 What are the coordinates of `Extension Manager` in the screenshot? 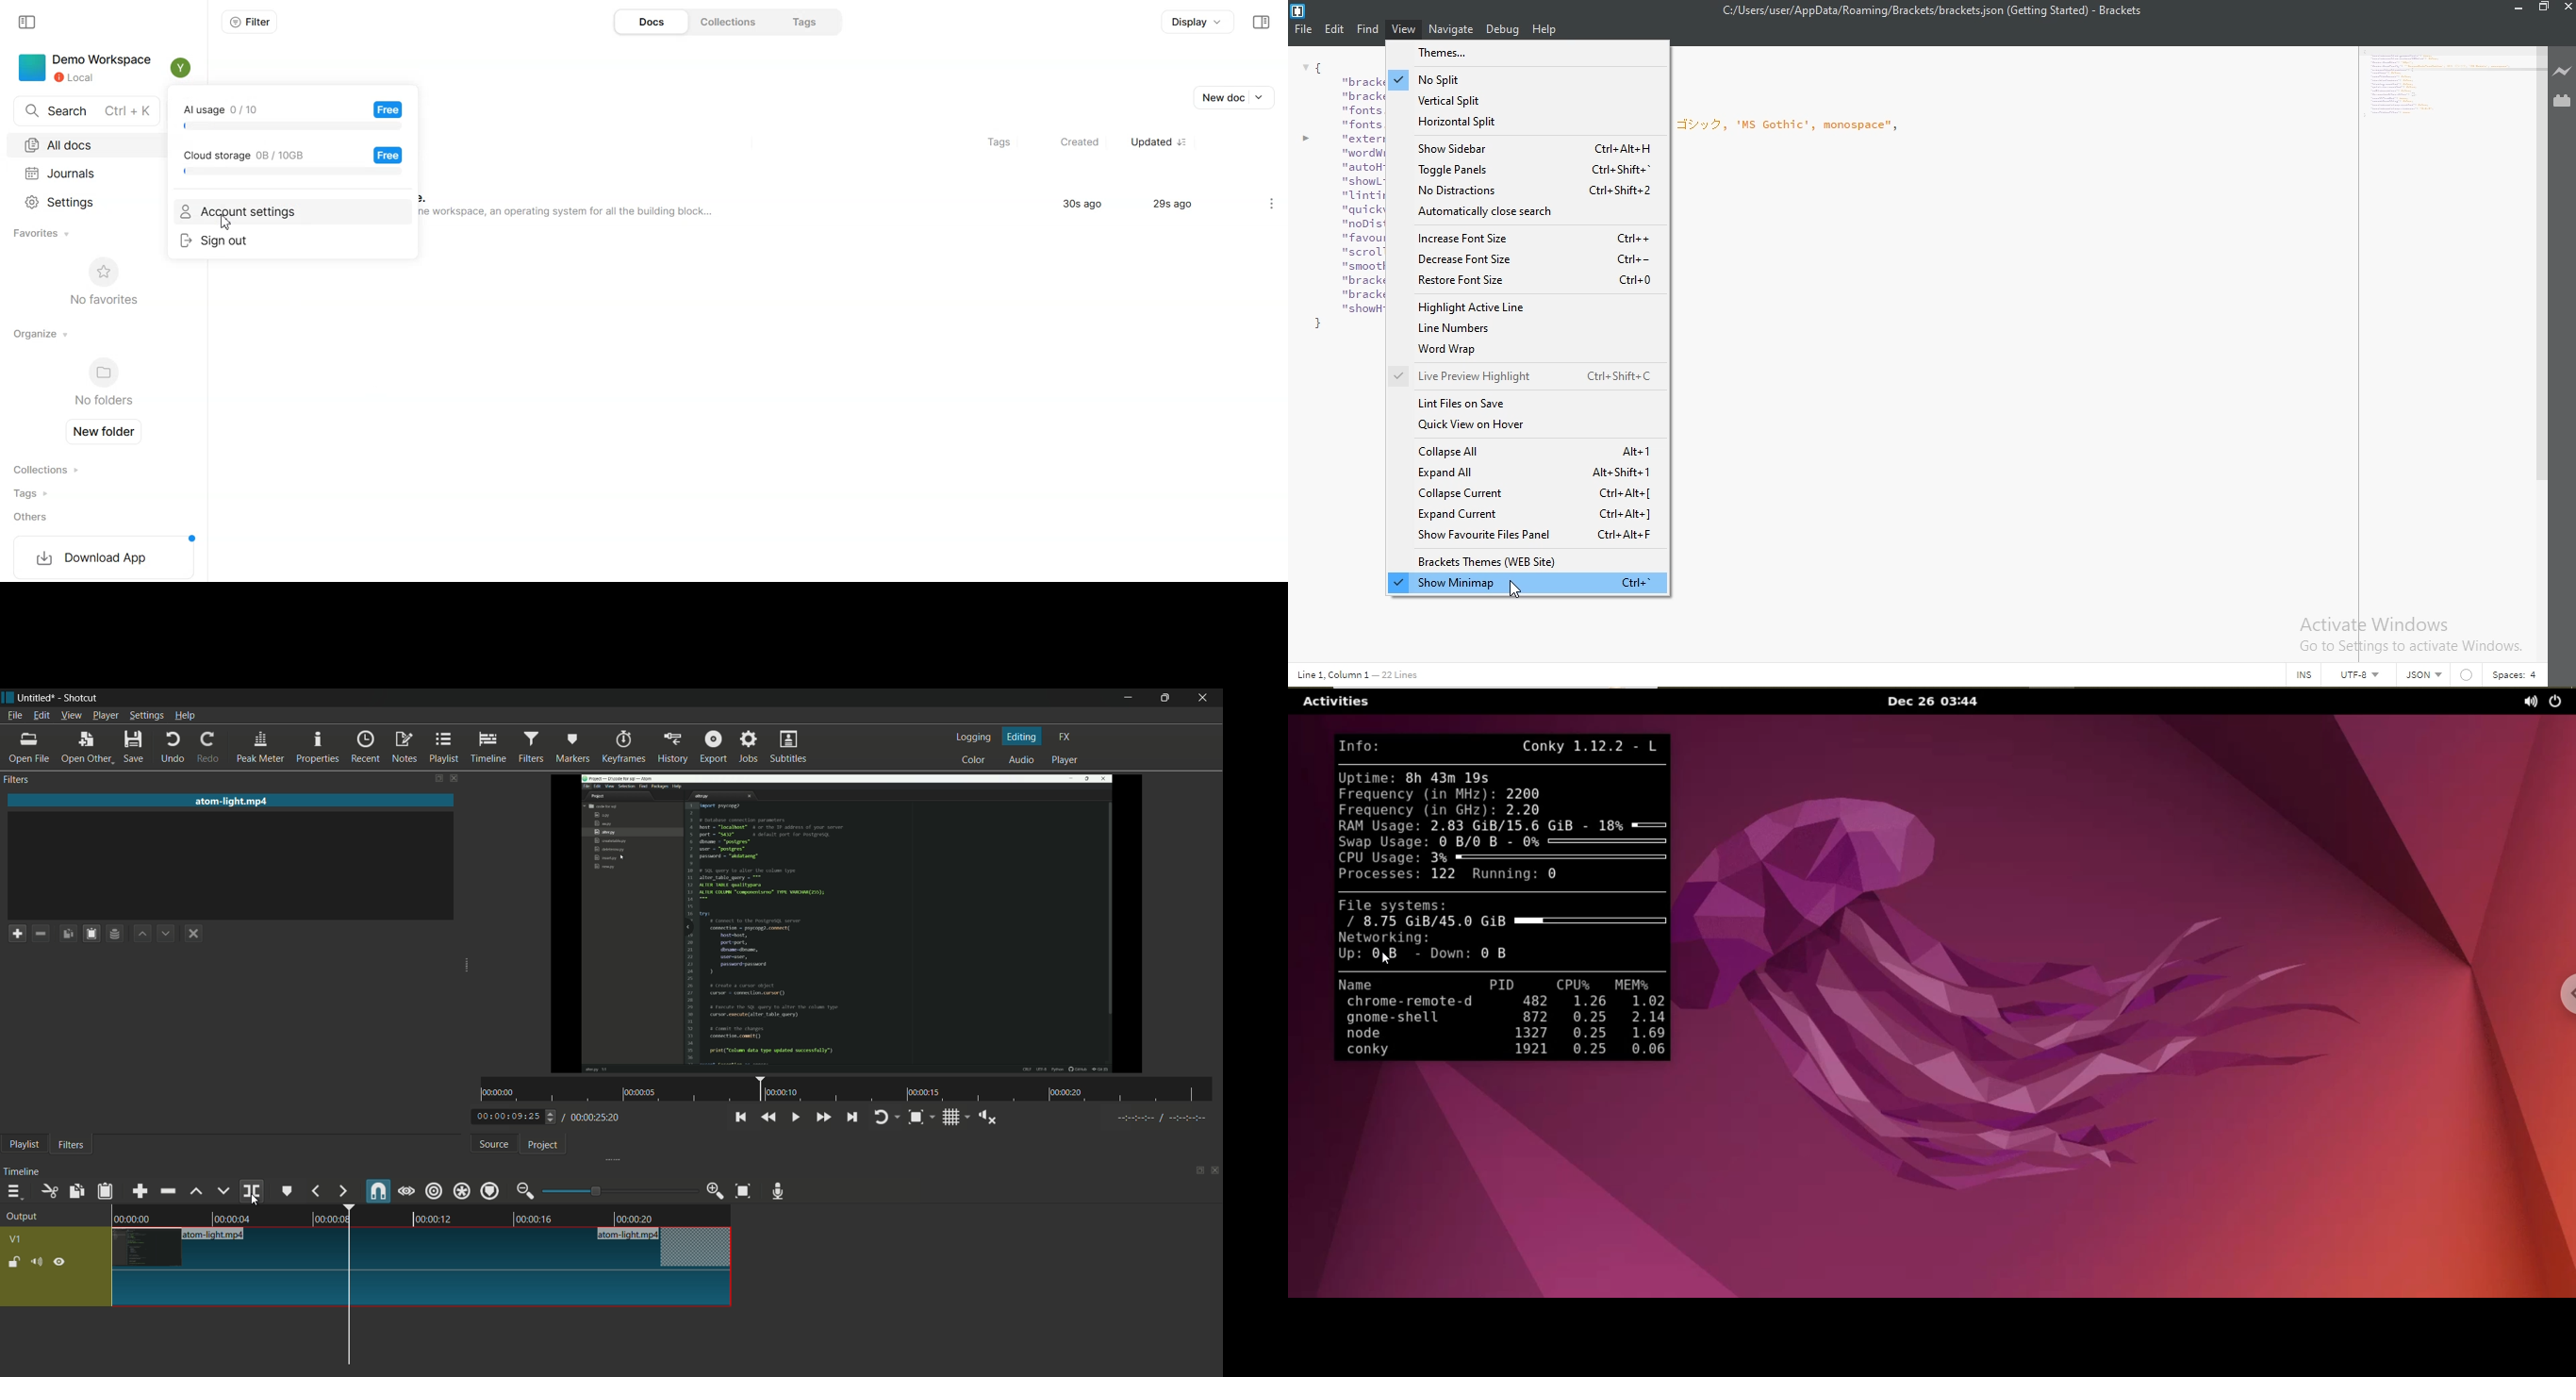 It's located at (2562, 102).